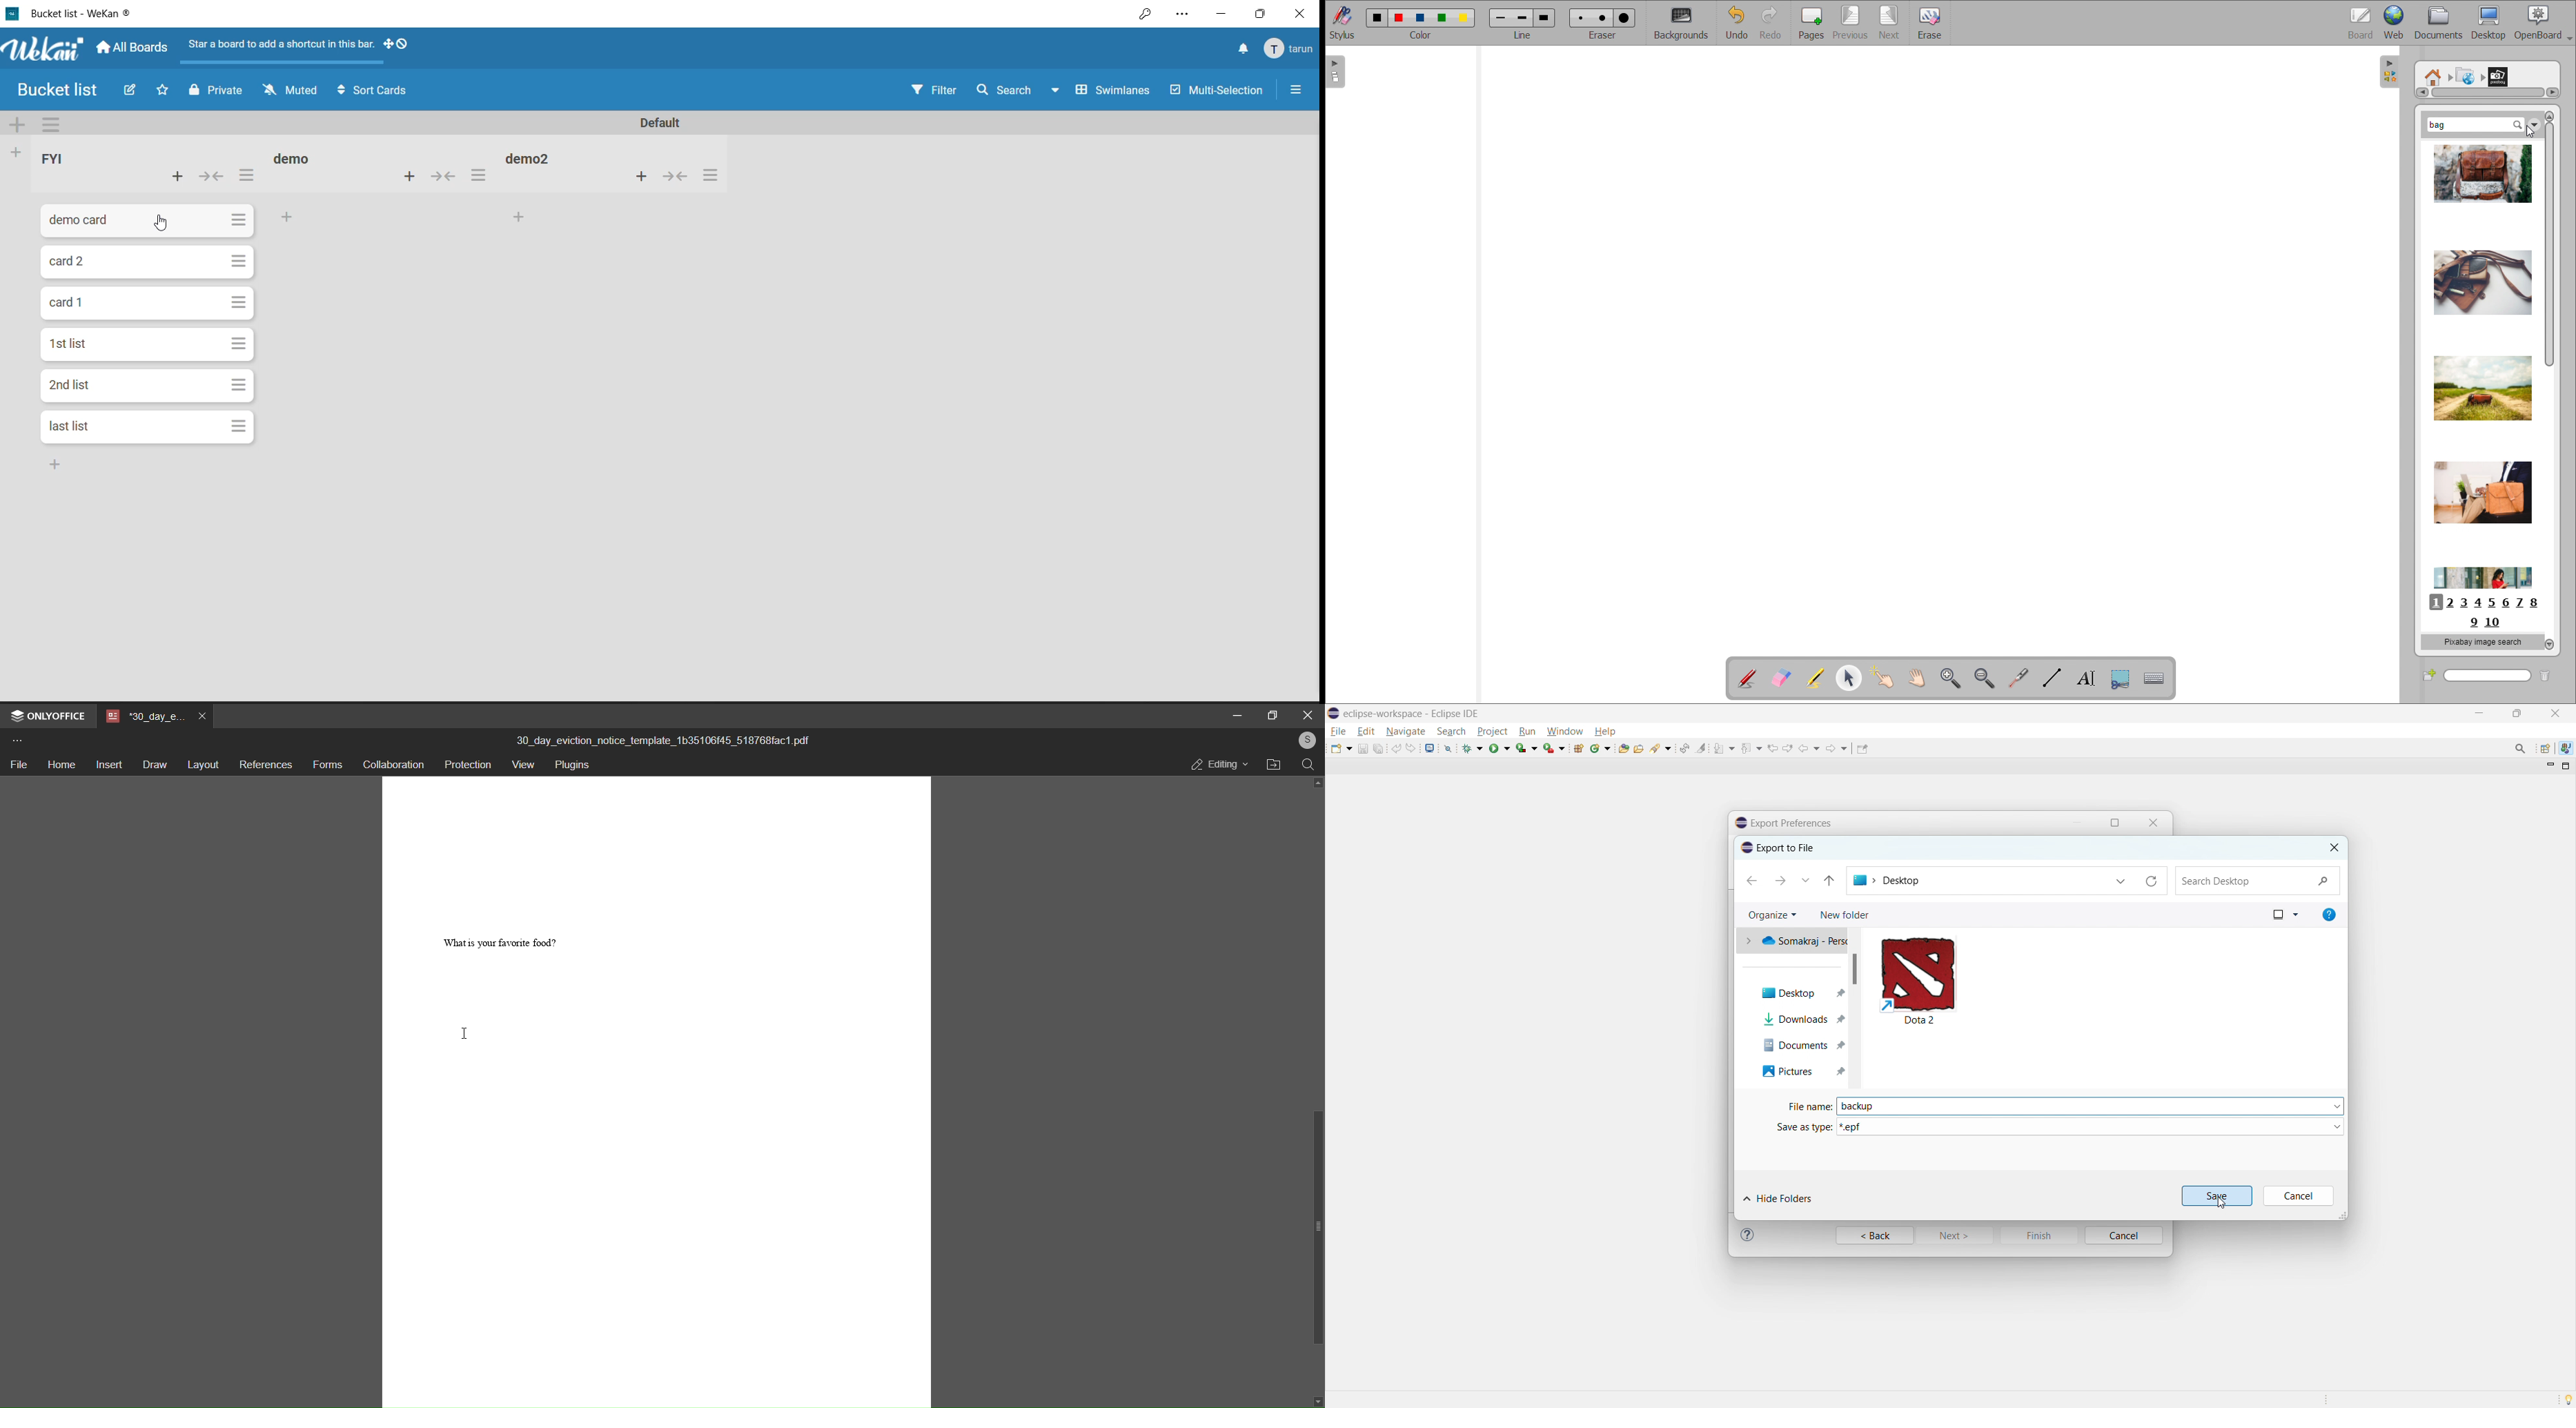 This screenshot has width=2576, height=1428. I want to click on 5, so click(2492, 604).